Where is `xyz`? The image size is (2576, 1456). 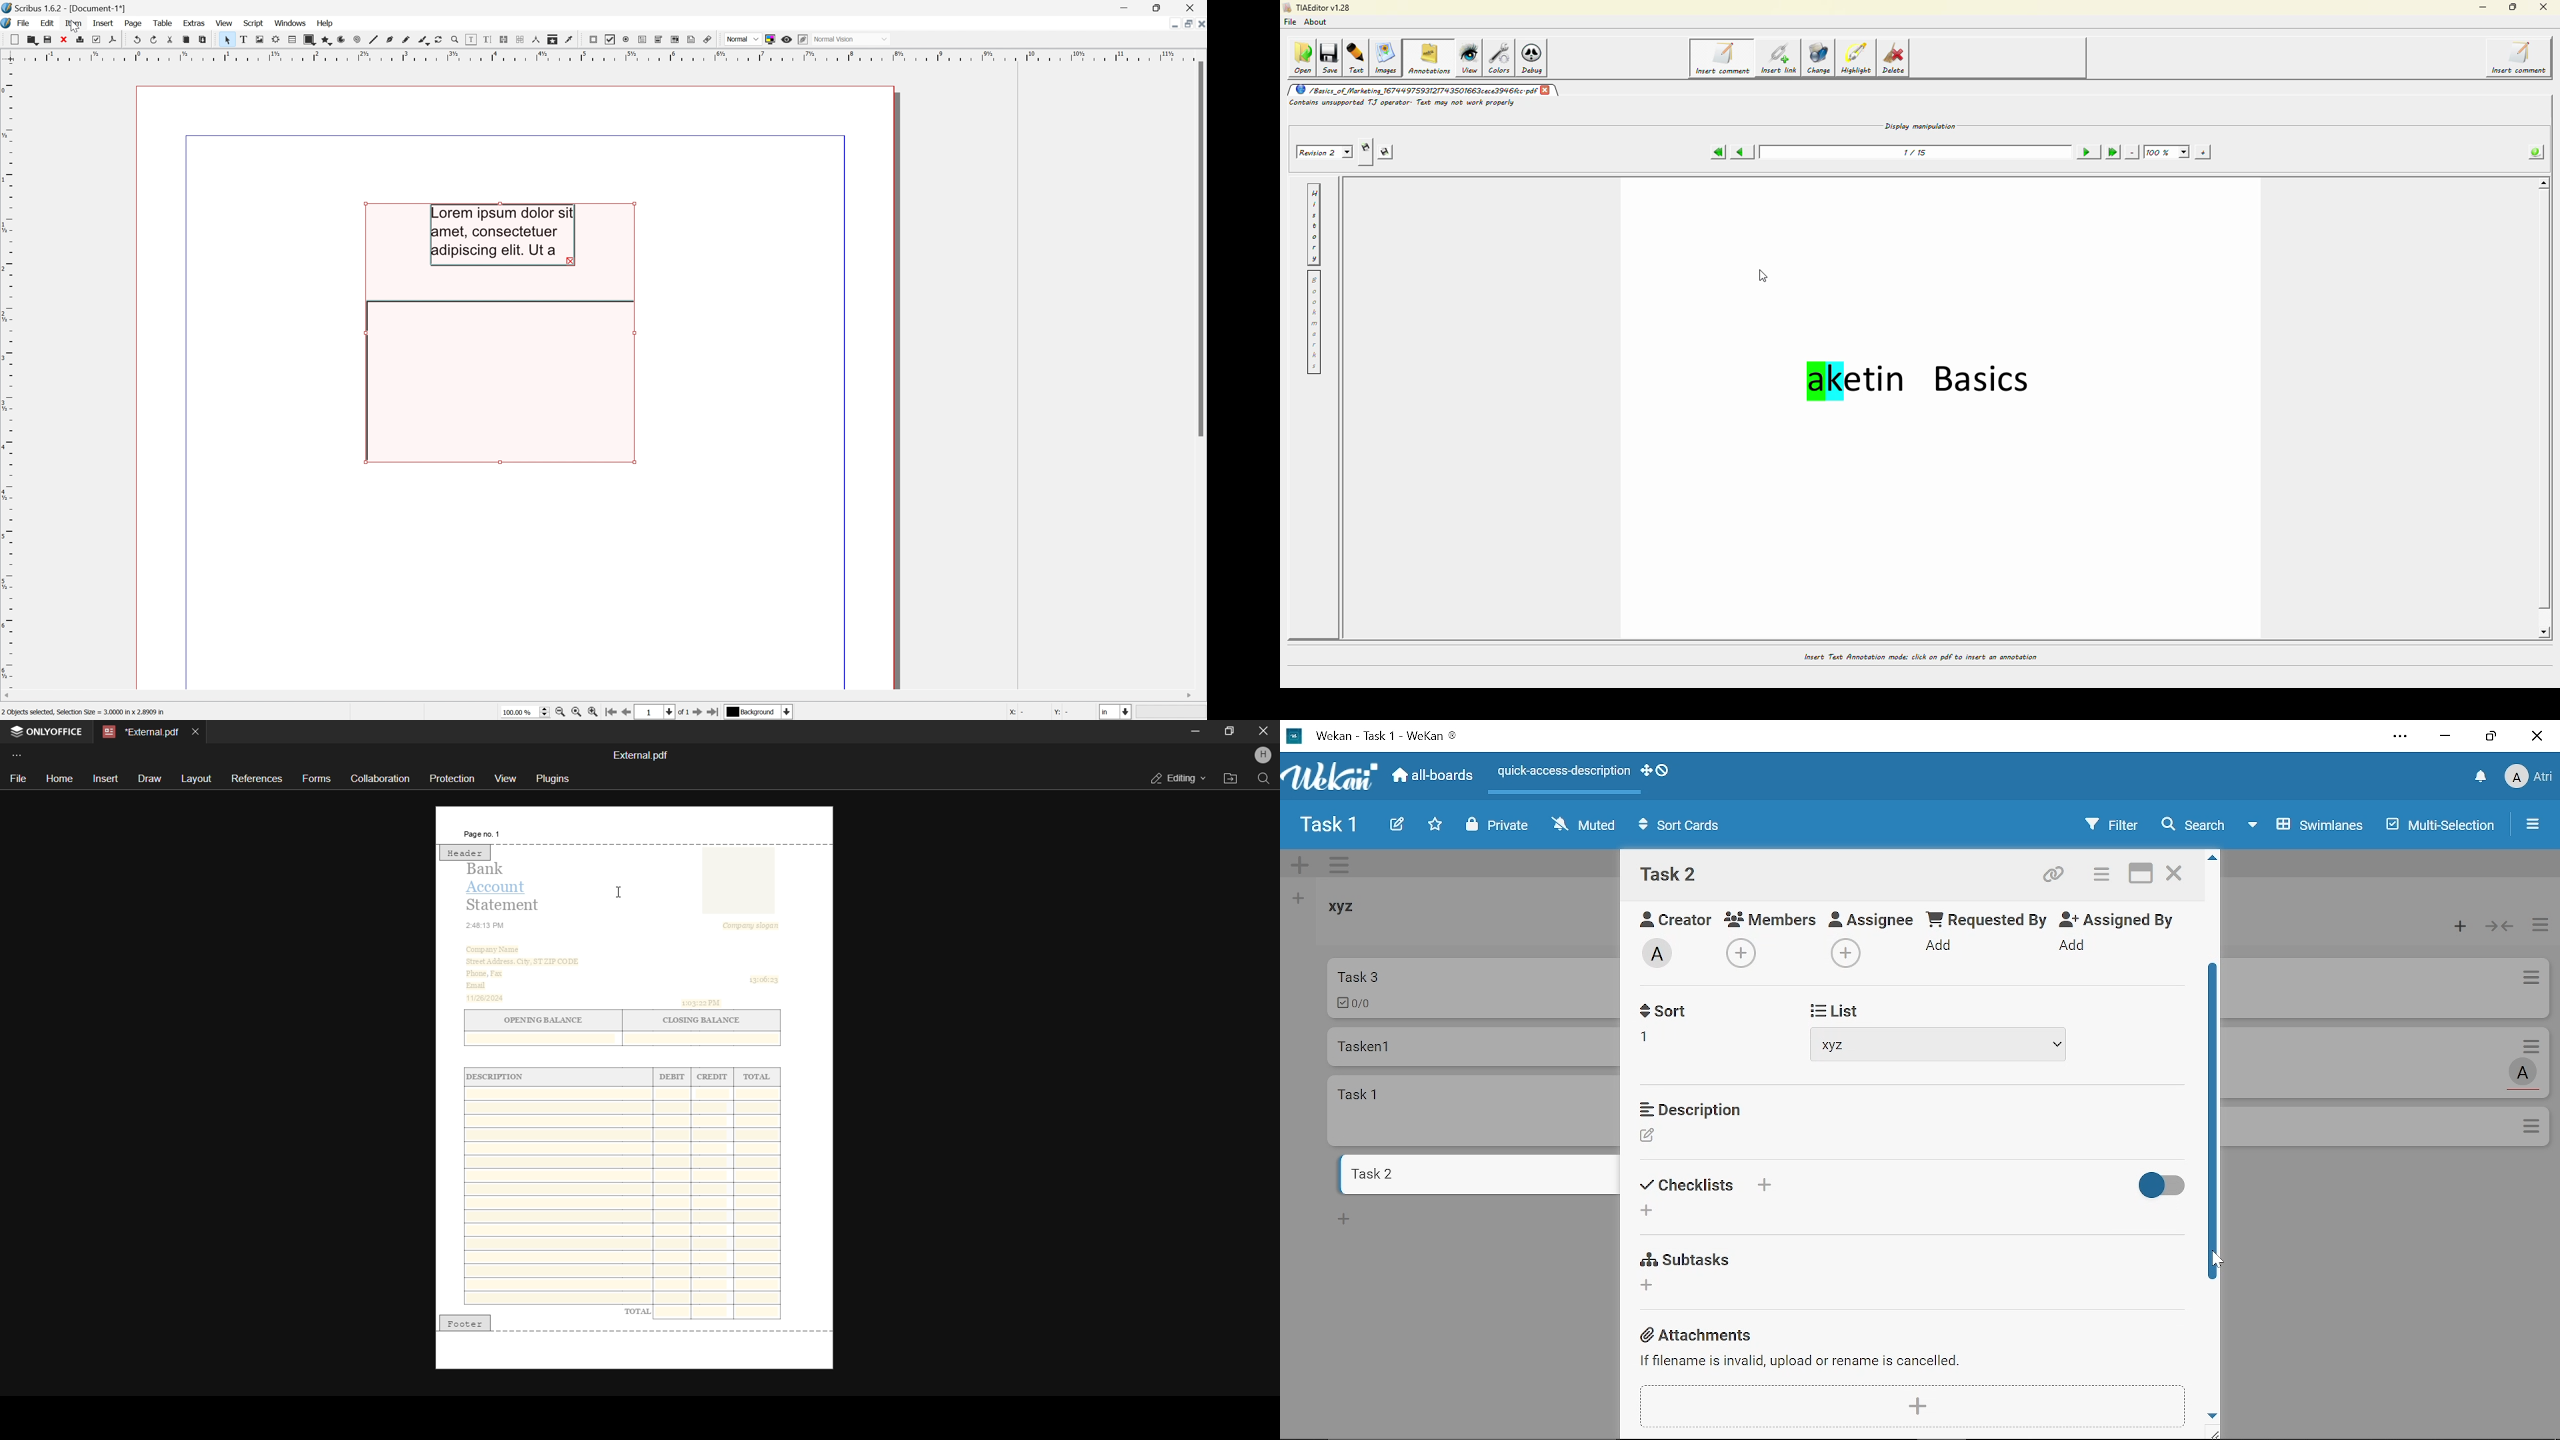
xyz is located at coordinates (1940, 1043).